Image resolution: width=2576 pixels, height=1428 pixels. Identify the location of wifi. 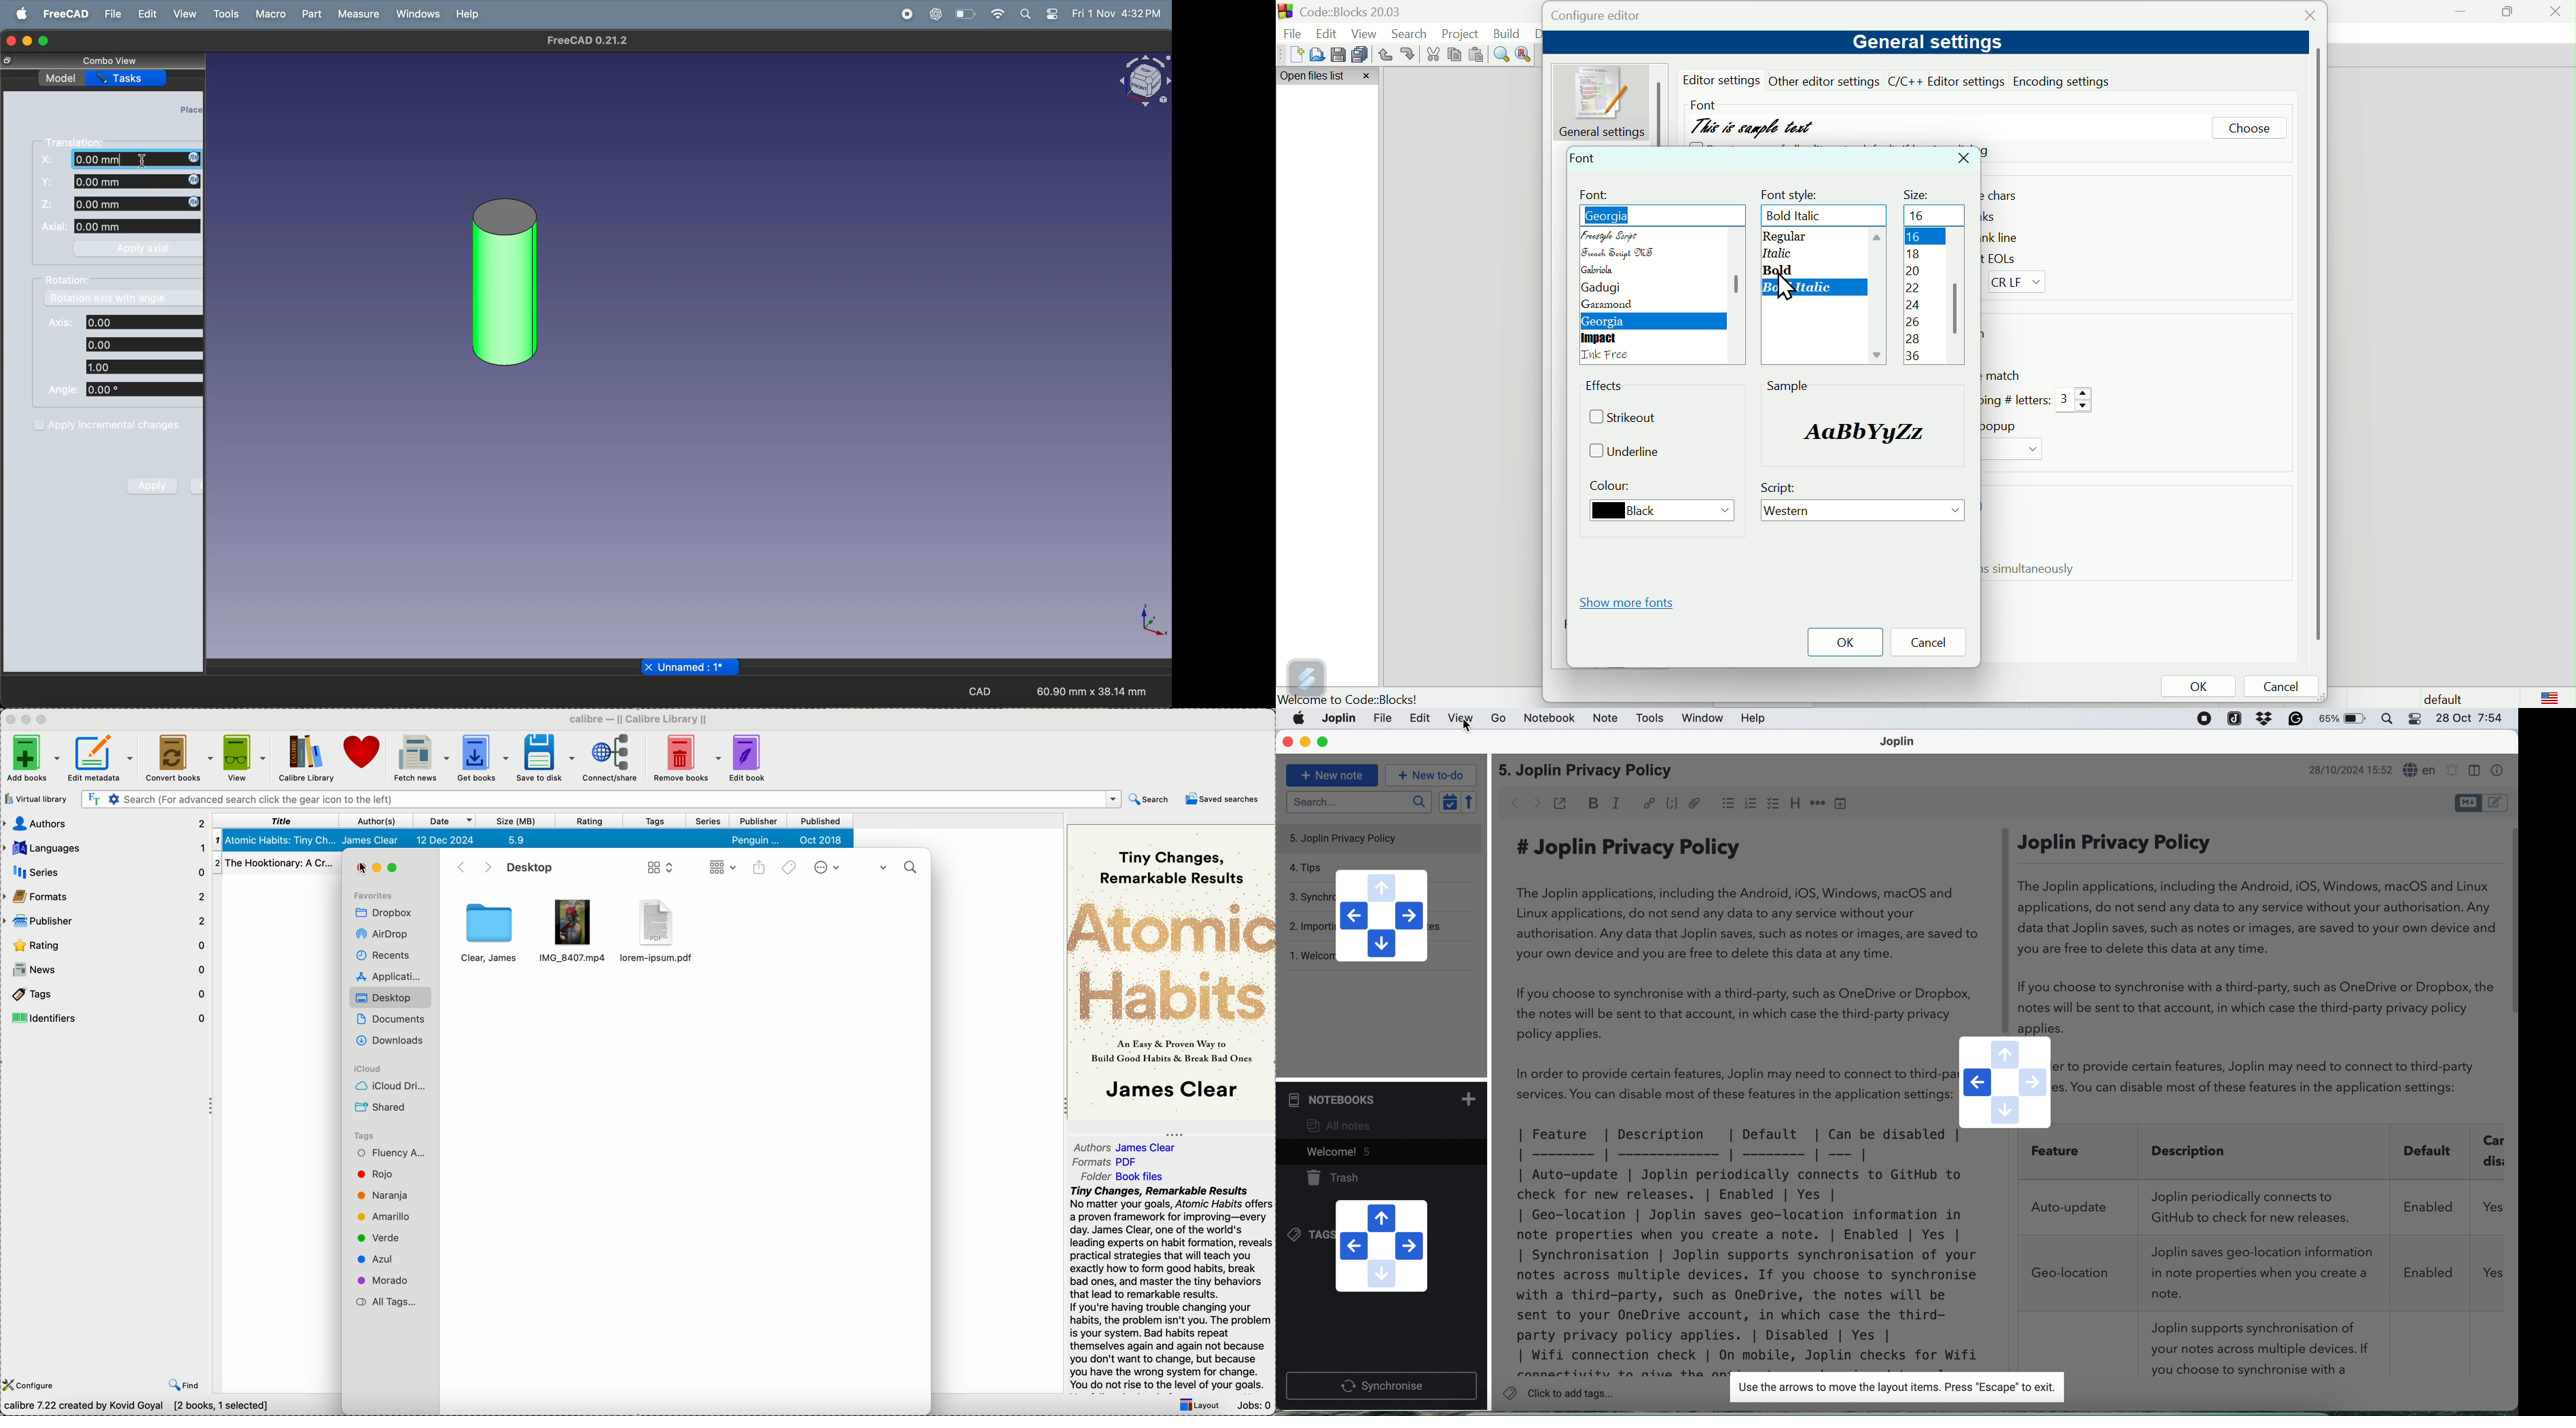
(997, 14).